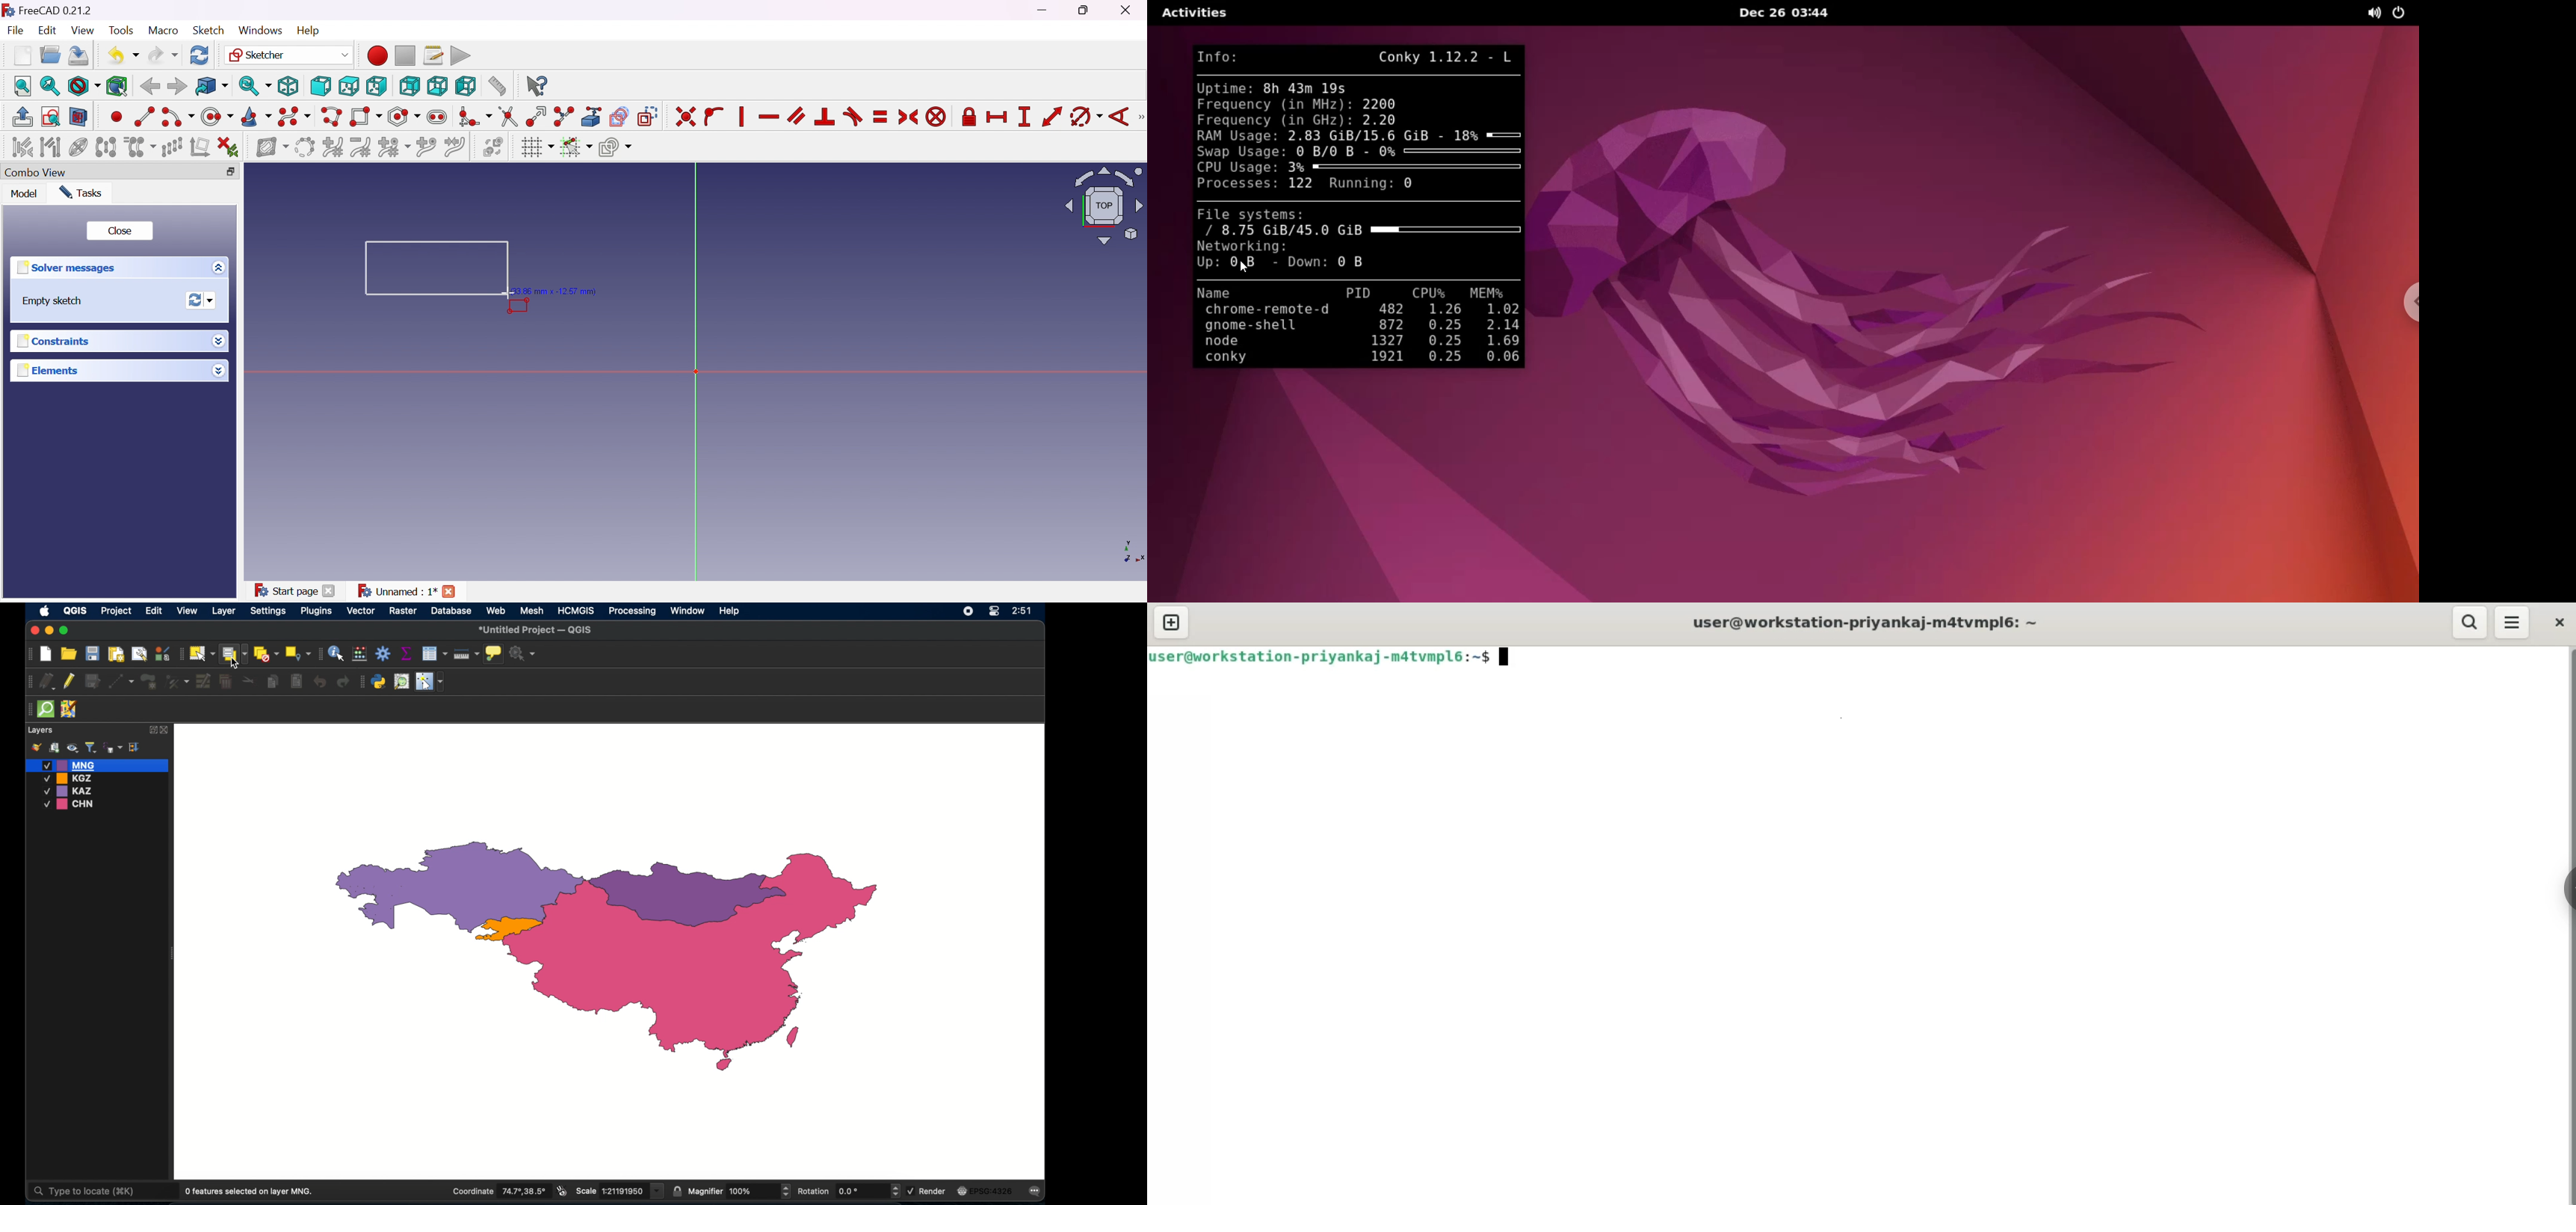  Describe the element at coordinates (649, 117) in the screenshot. I see `Toggle construction geometry` at that location.